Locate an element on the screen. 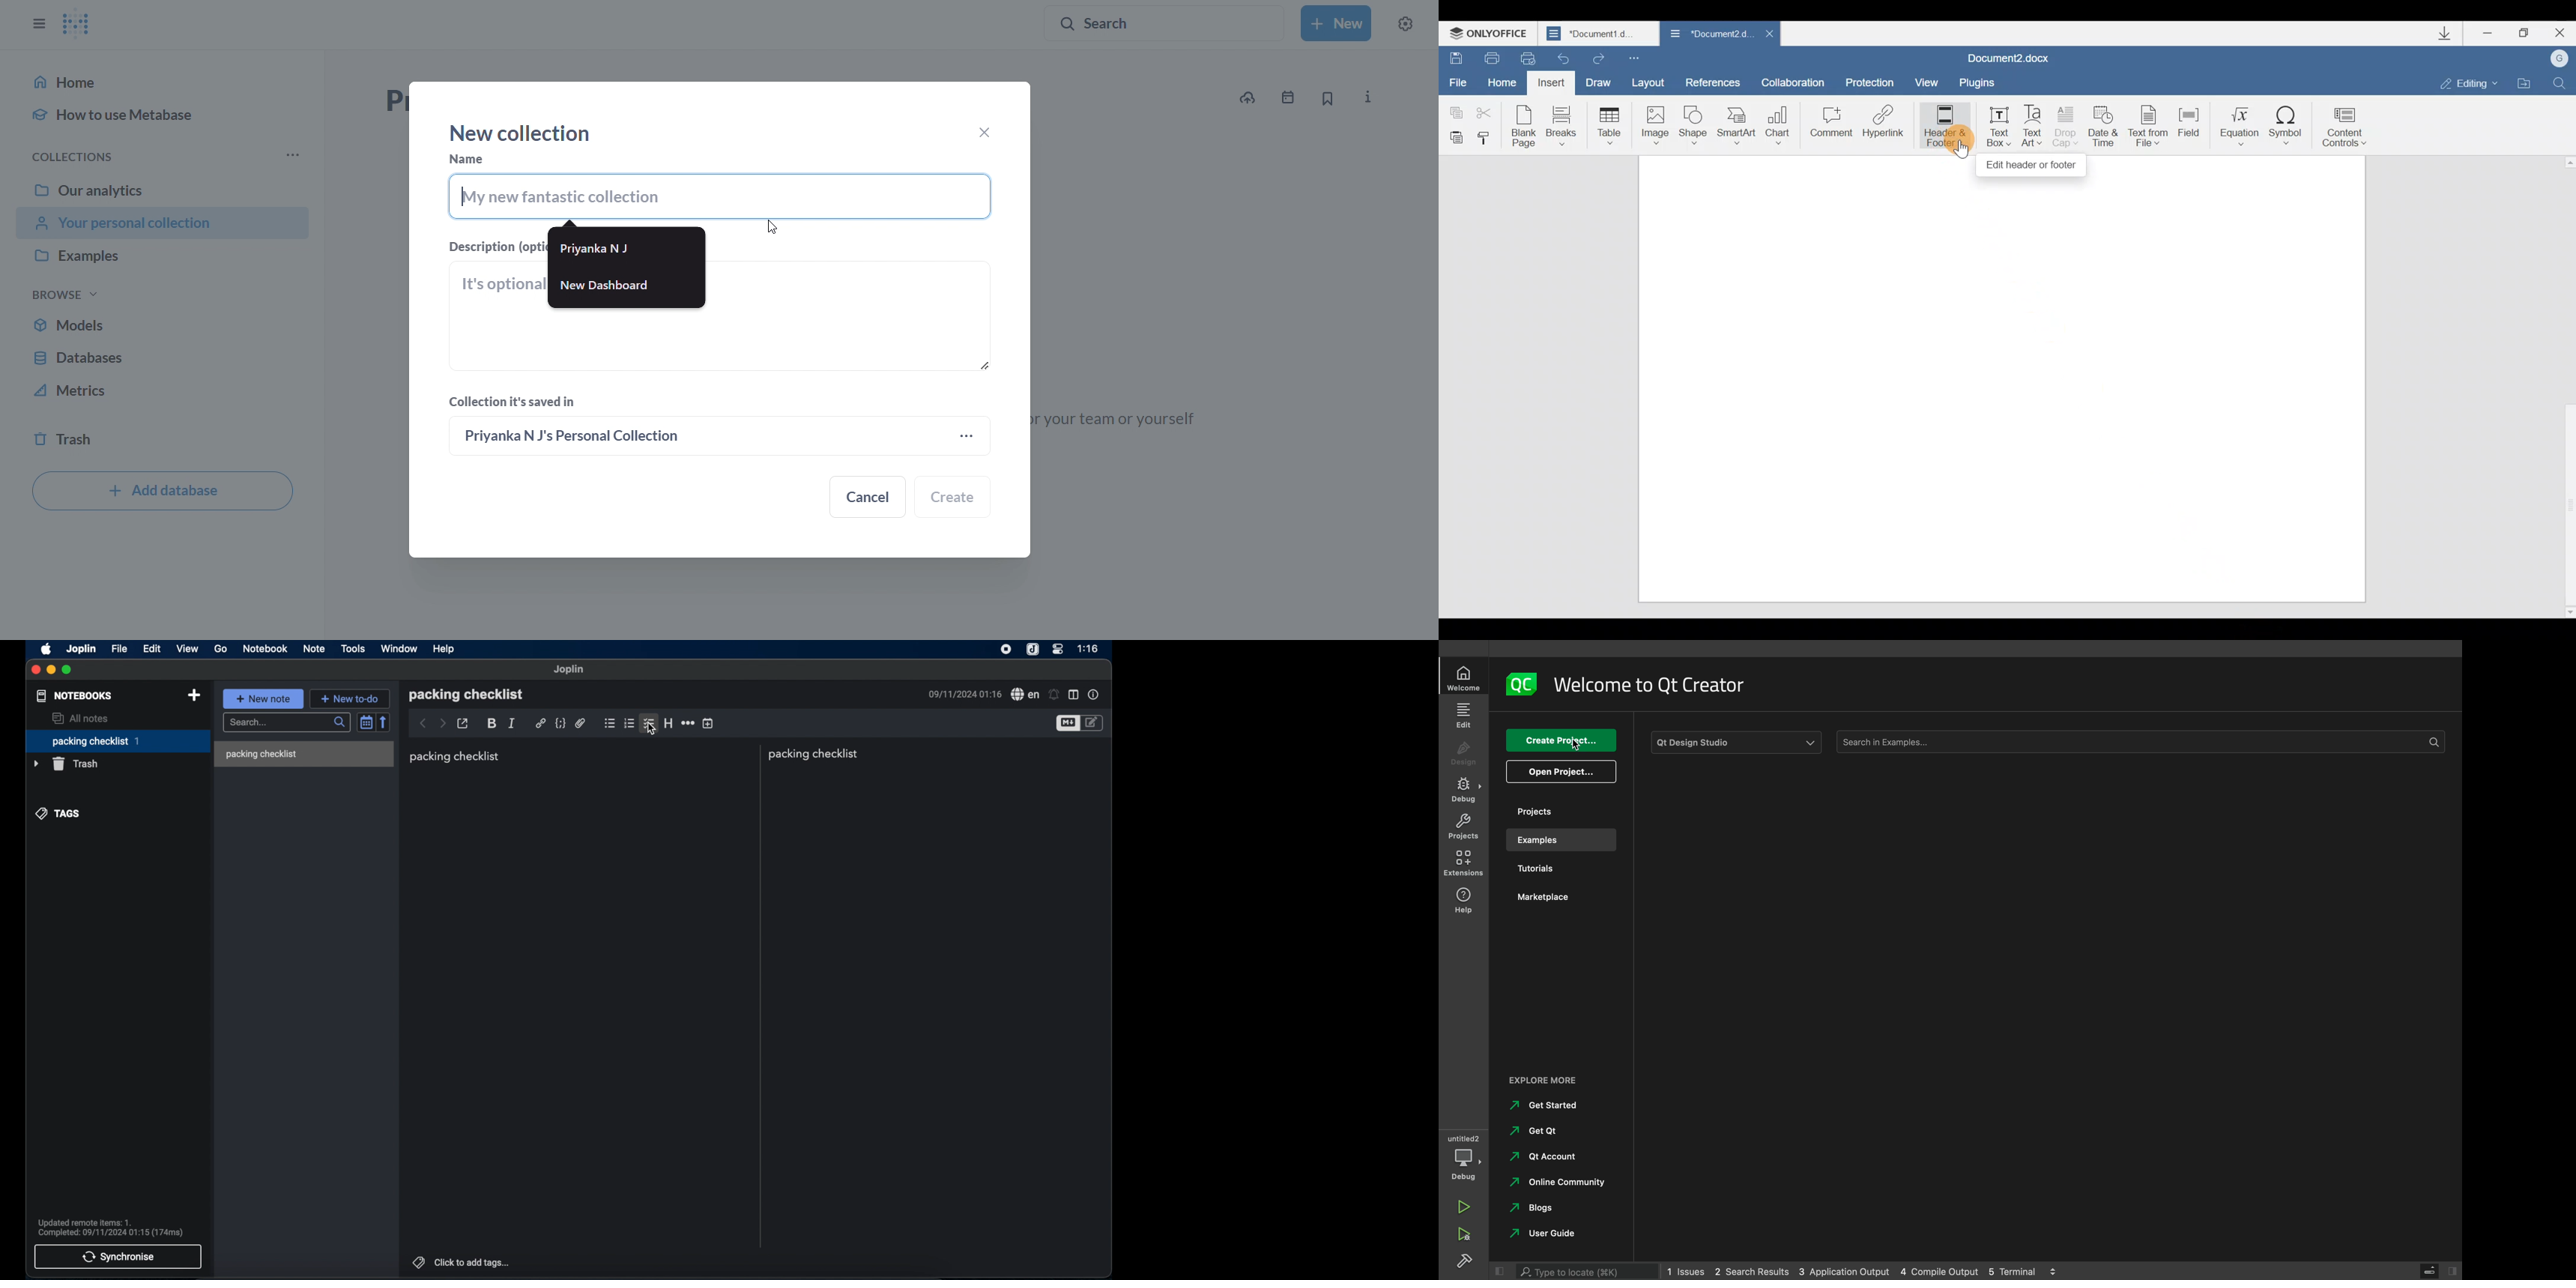 This screenshot has width=2576, height=1288. control center is located at coordinates (1059, 649).